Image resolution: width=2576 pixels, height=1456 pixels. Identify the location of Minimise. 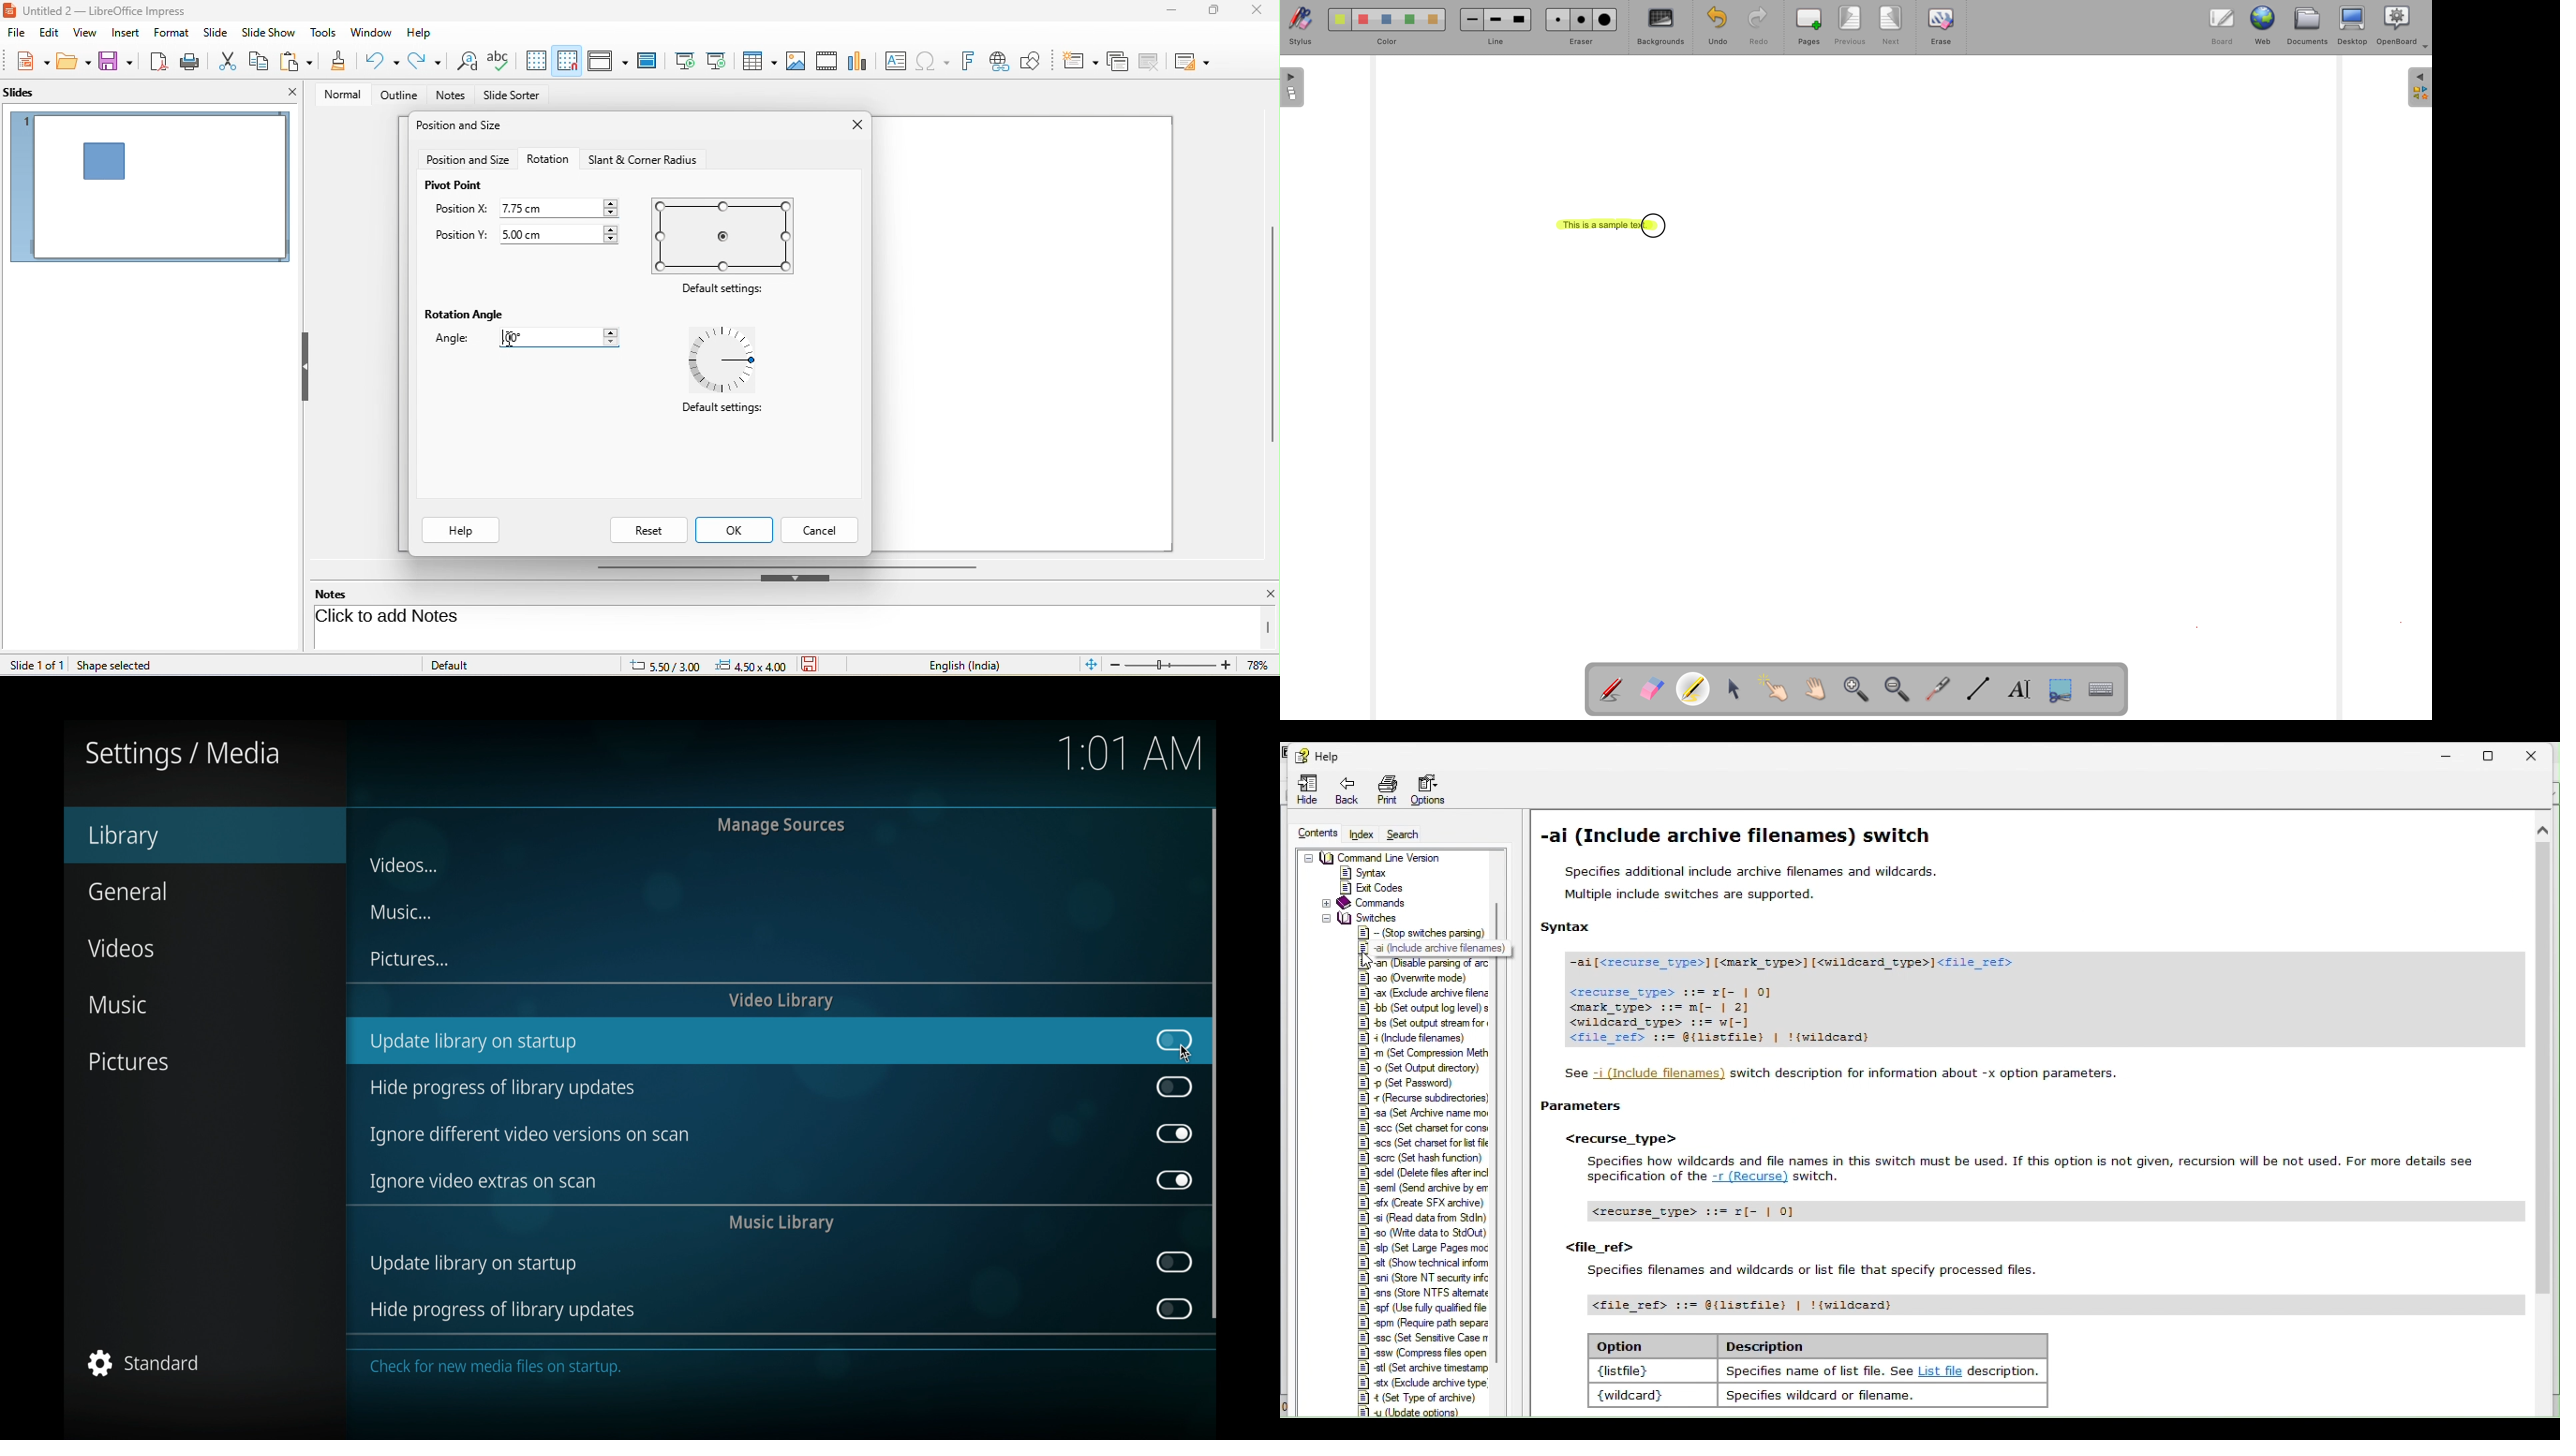
(2456, 753).